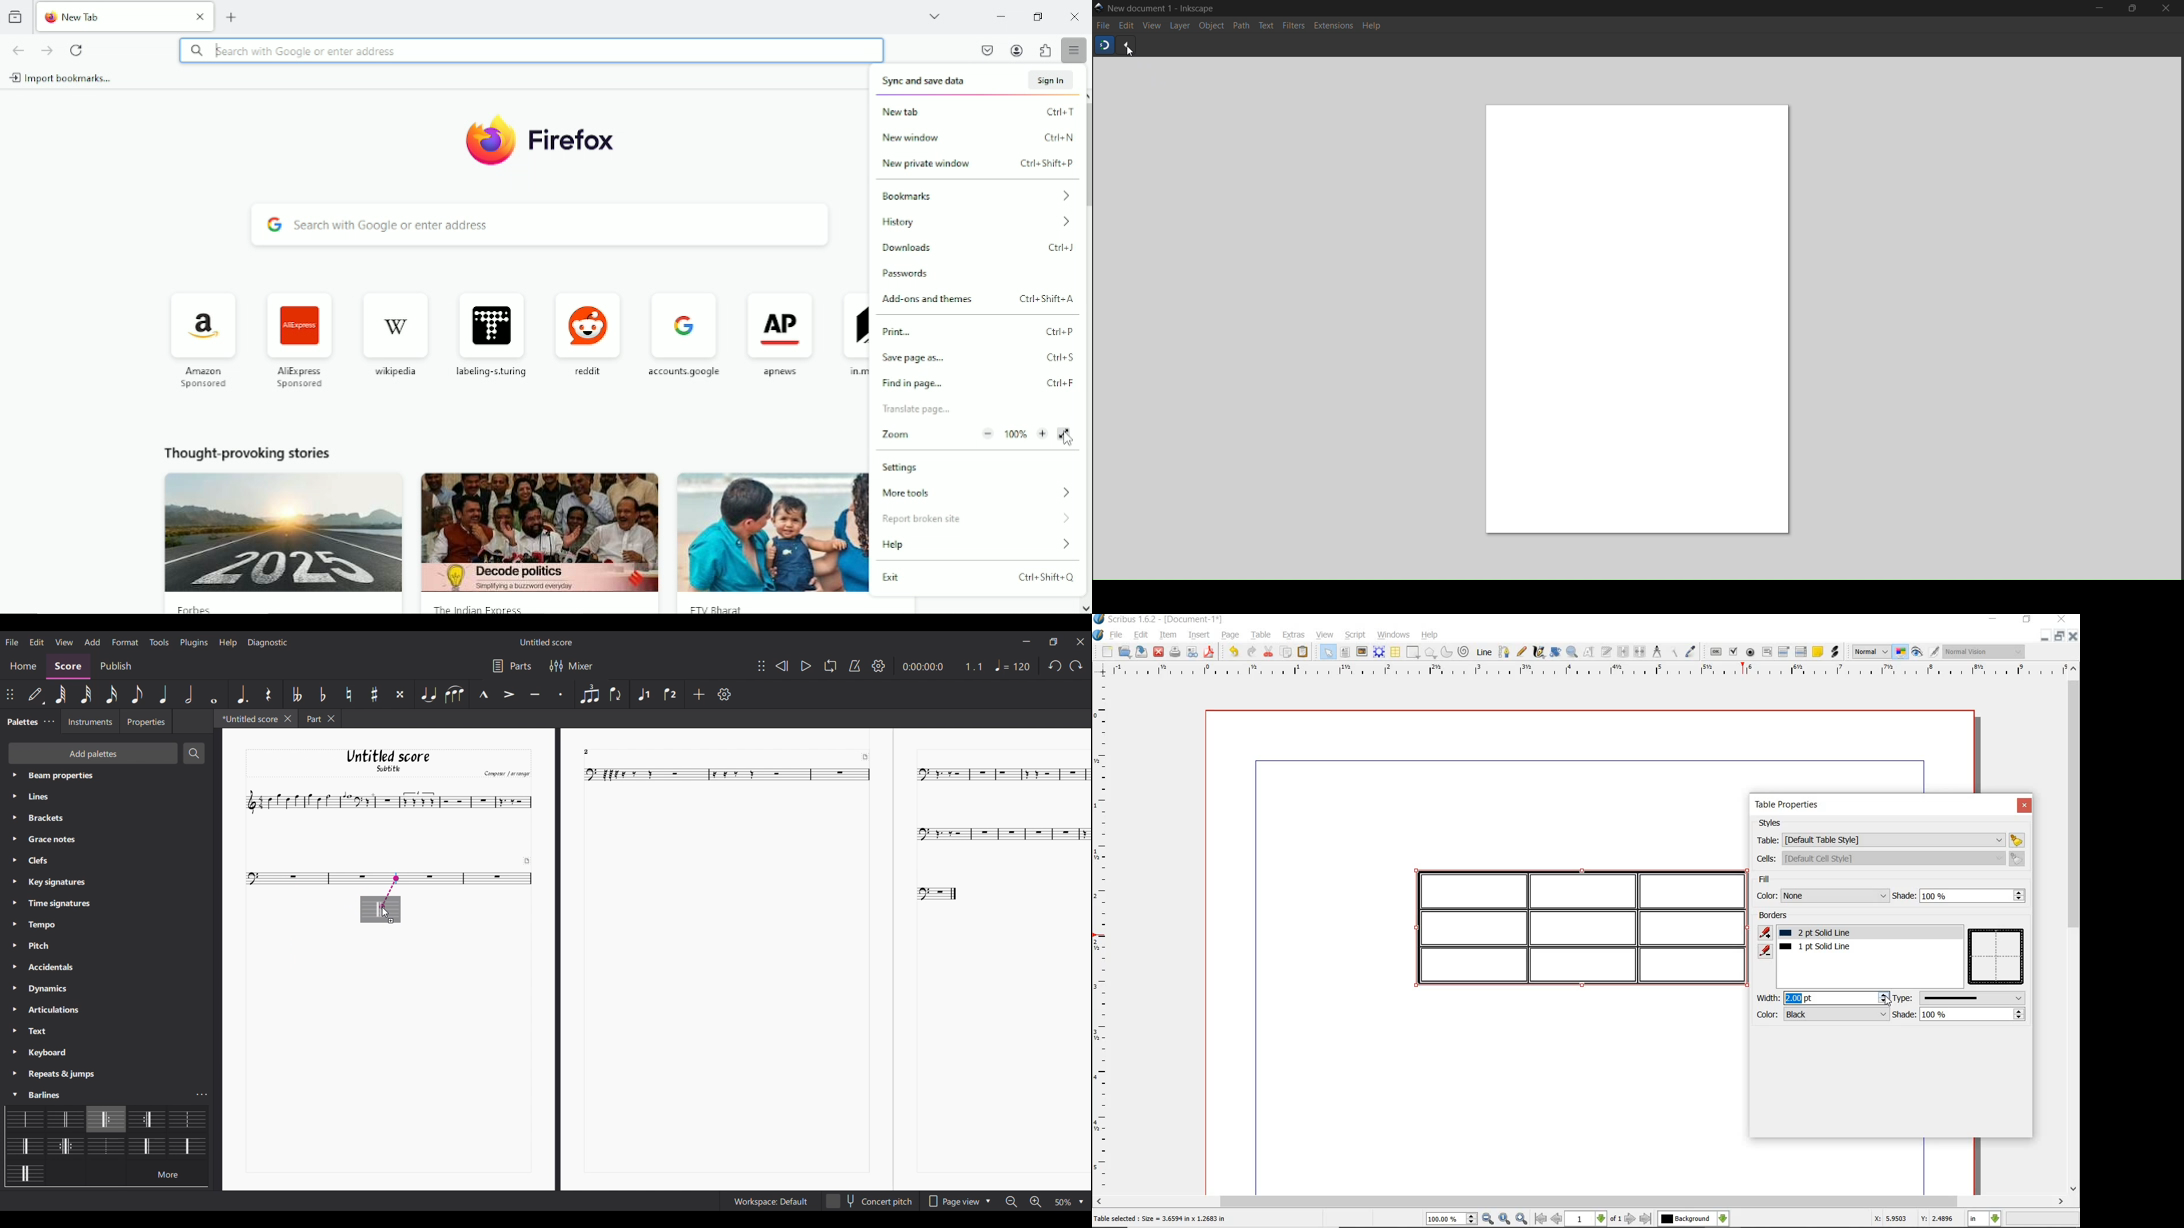 This screenshot has height=1232, width=2184. I want to click on Edit, so click(1125, 26).